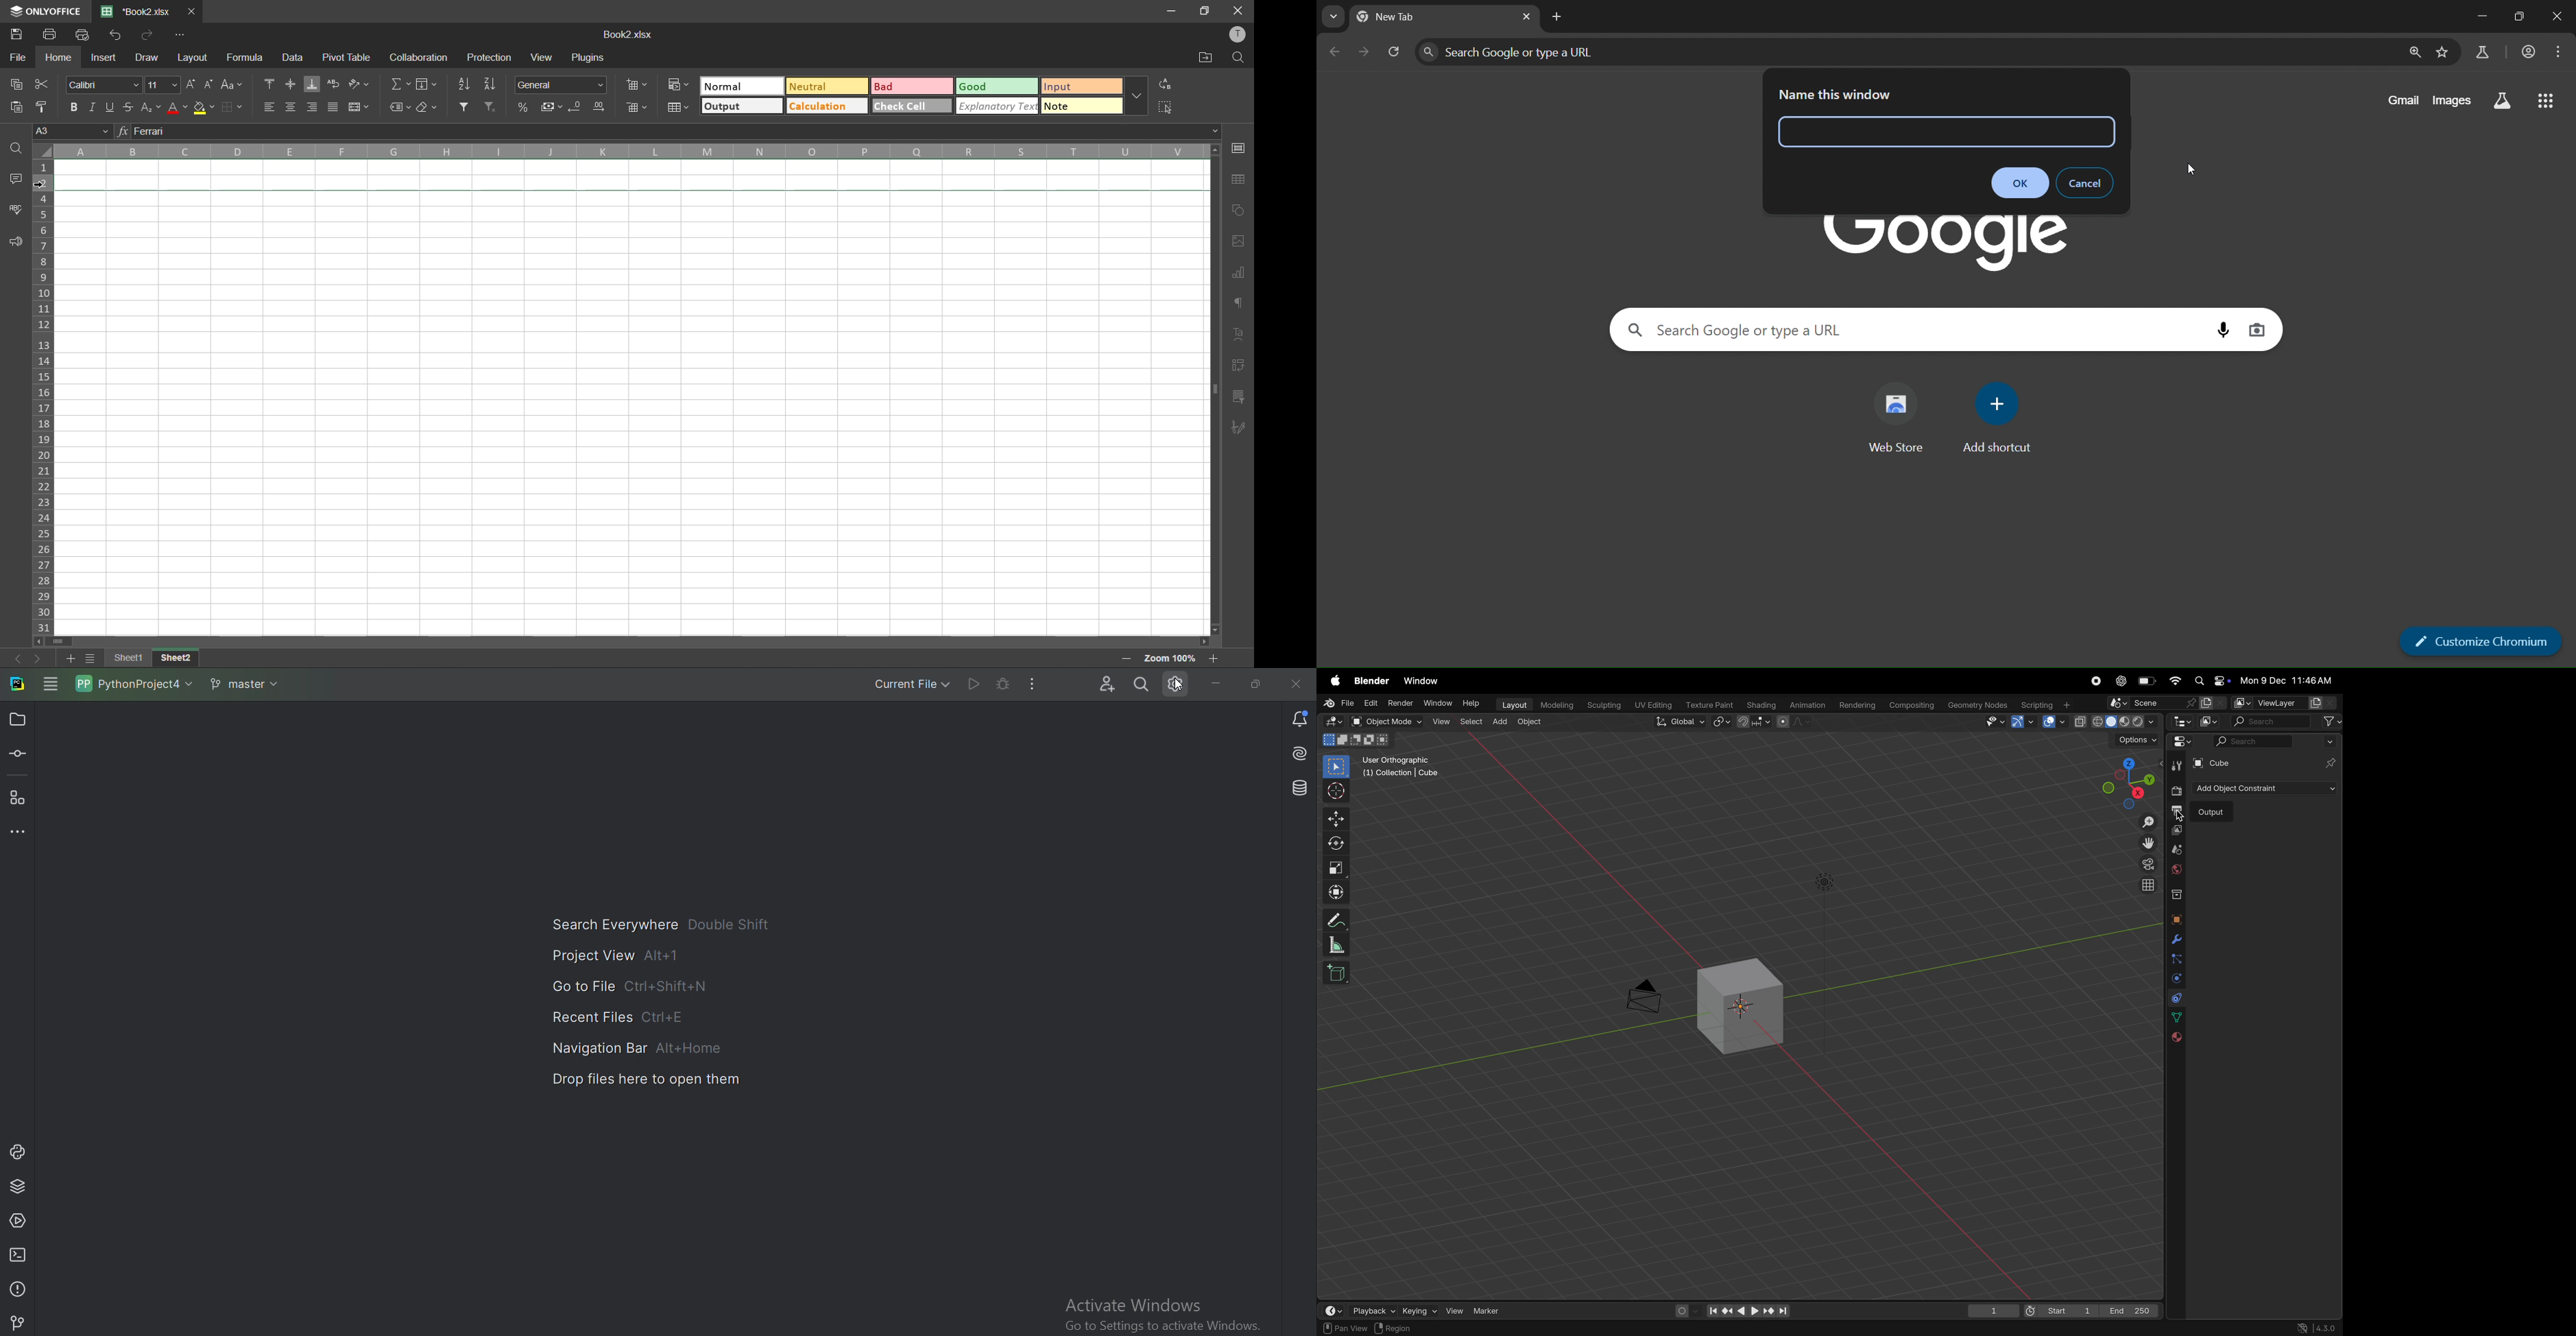  What do you see at coordinates (2482, 52) in the screenshot?
I see `search labs` at bounding box center [2482, 52].